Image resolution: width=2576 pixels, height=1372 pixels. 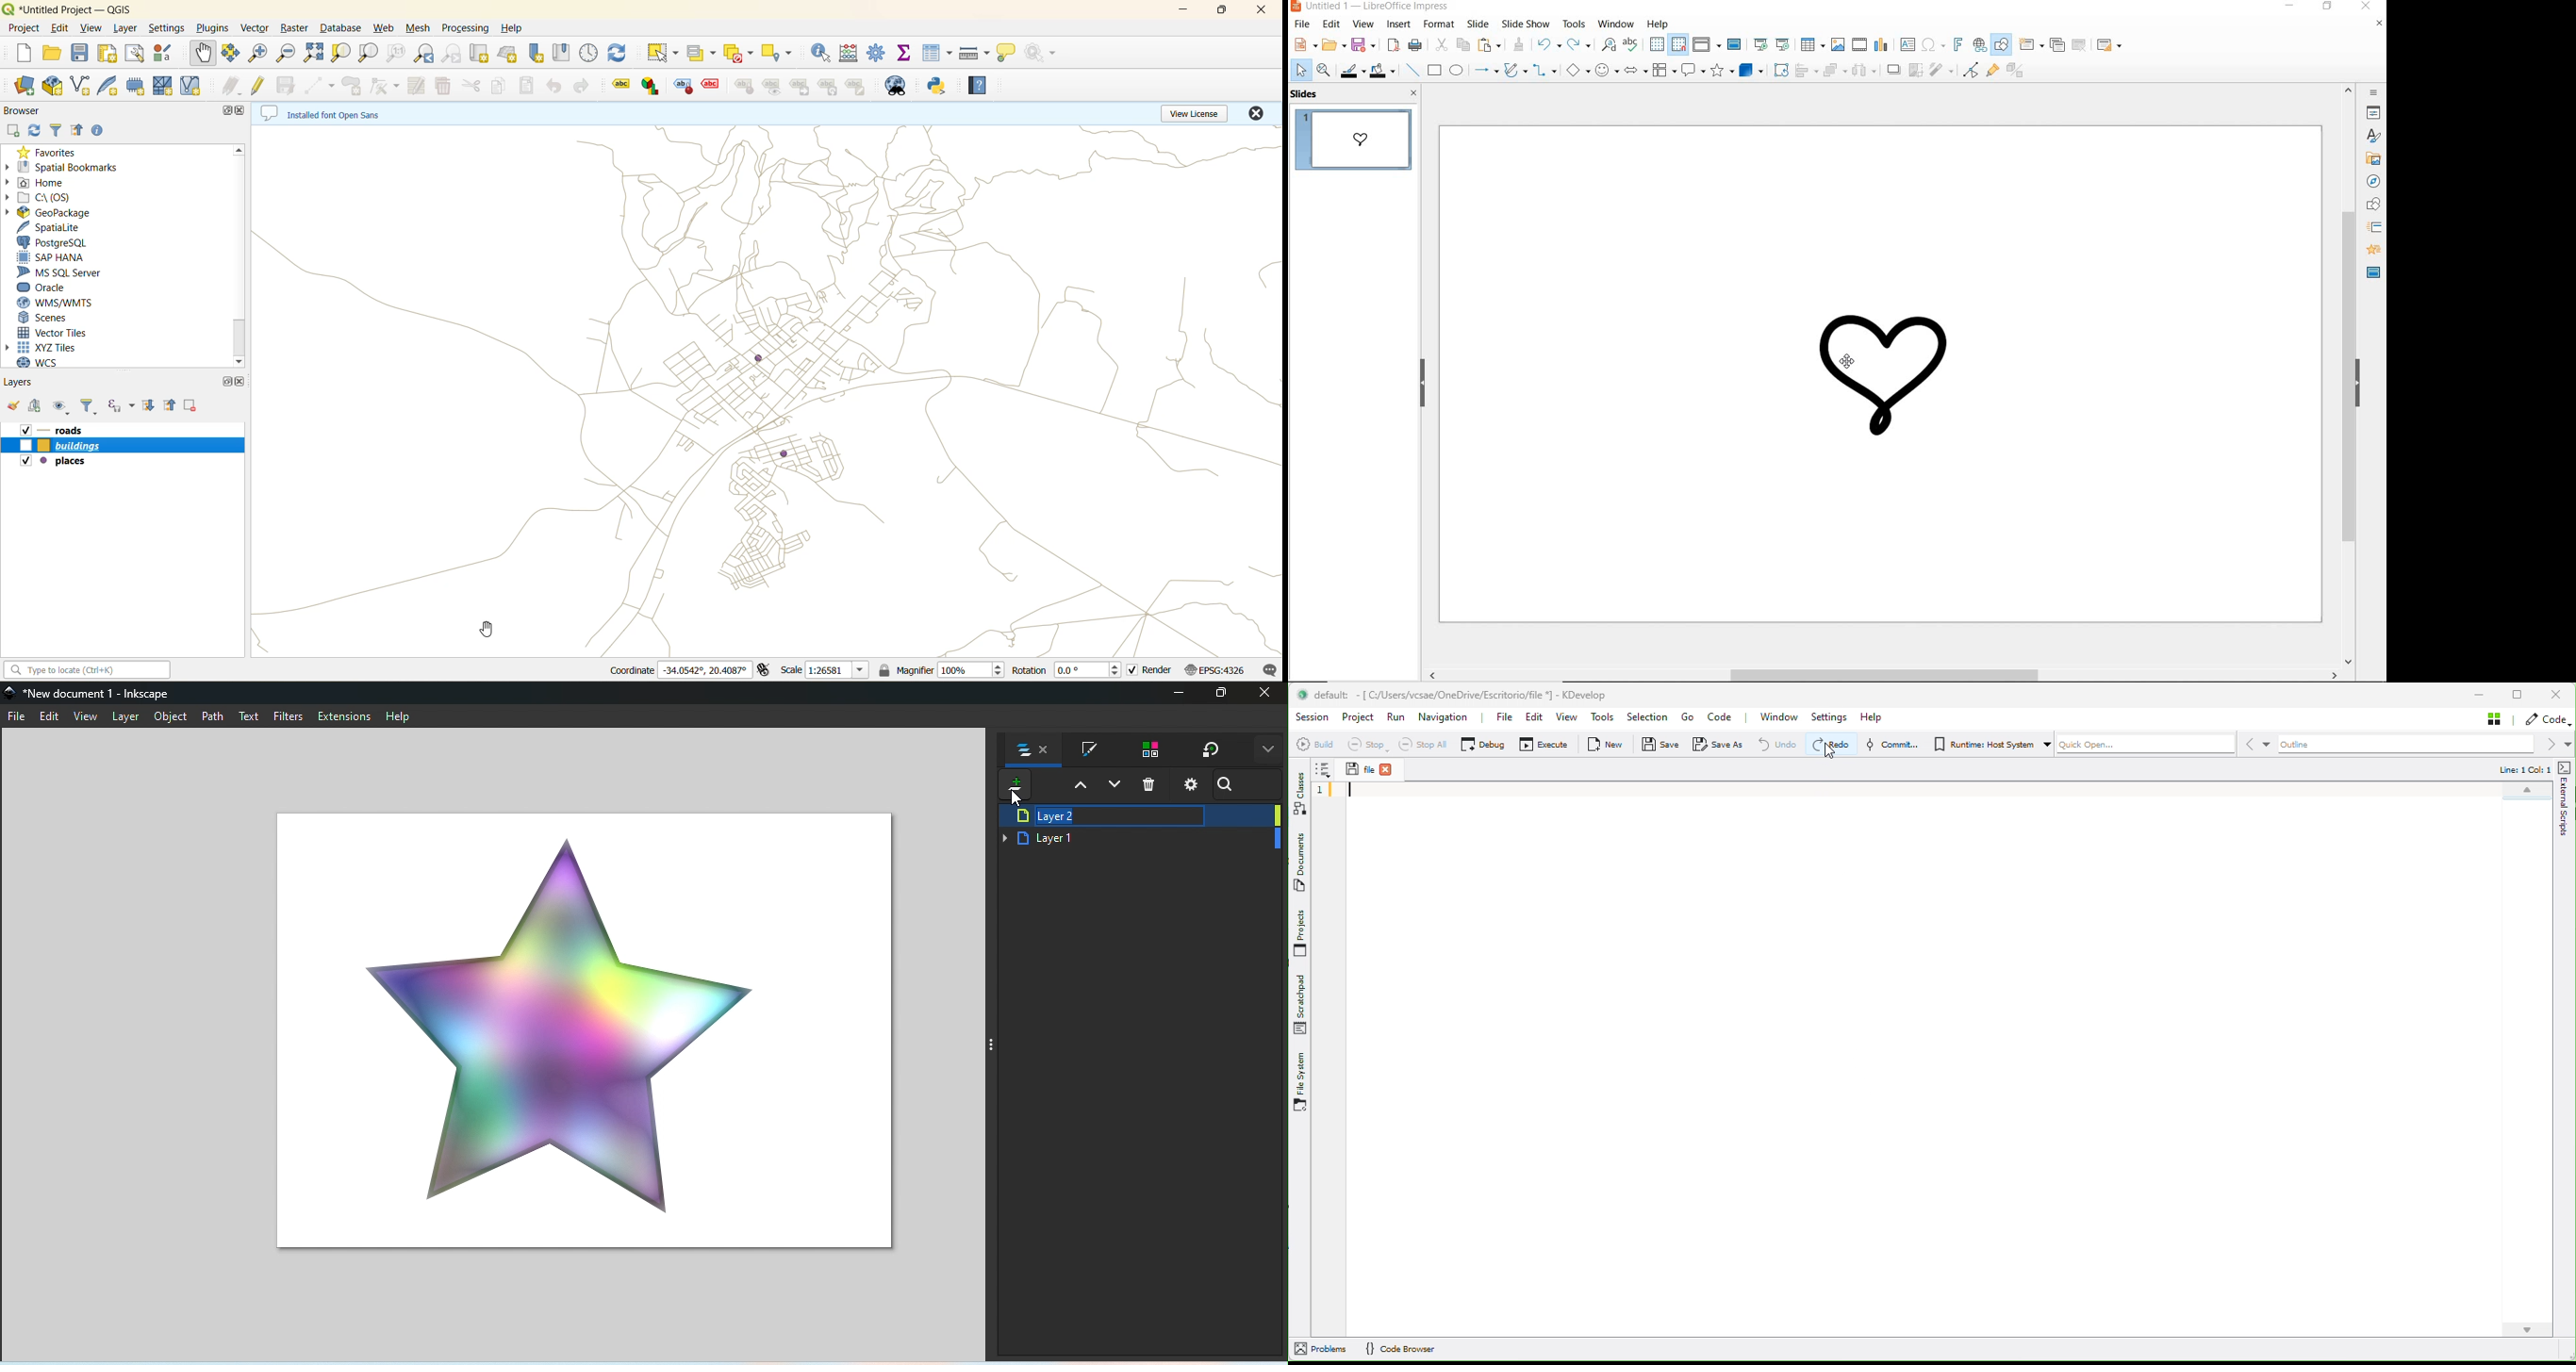 I want to click on Search bar, so click(x=1229, y=787).